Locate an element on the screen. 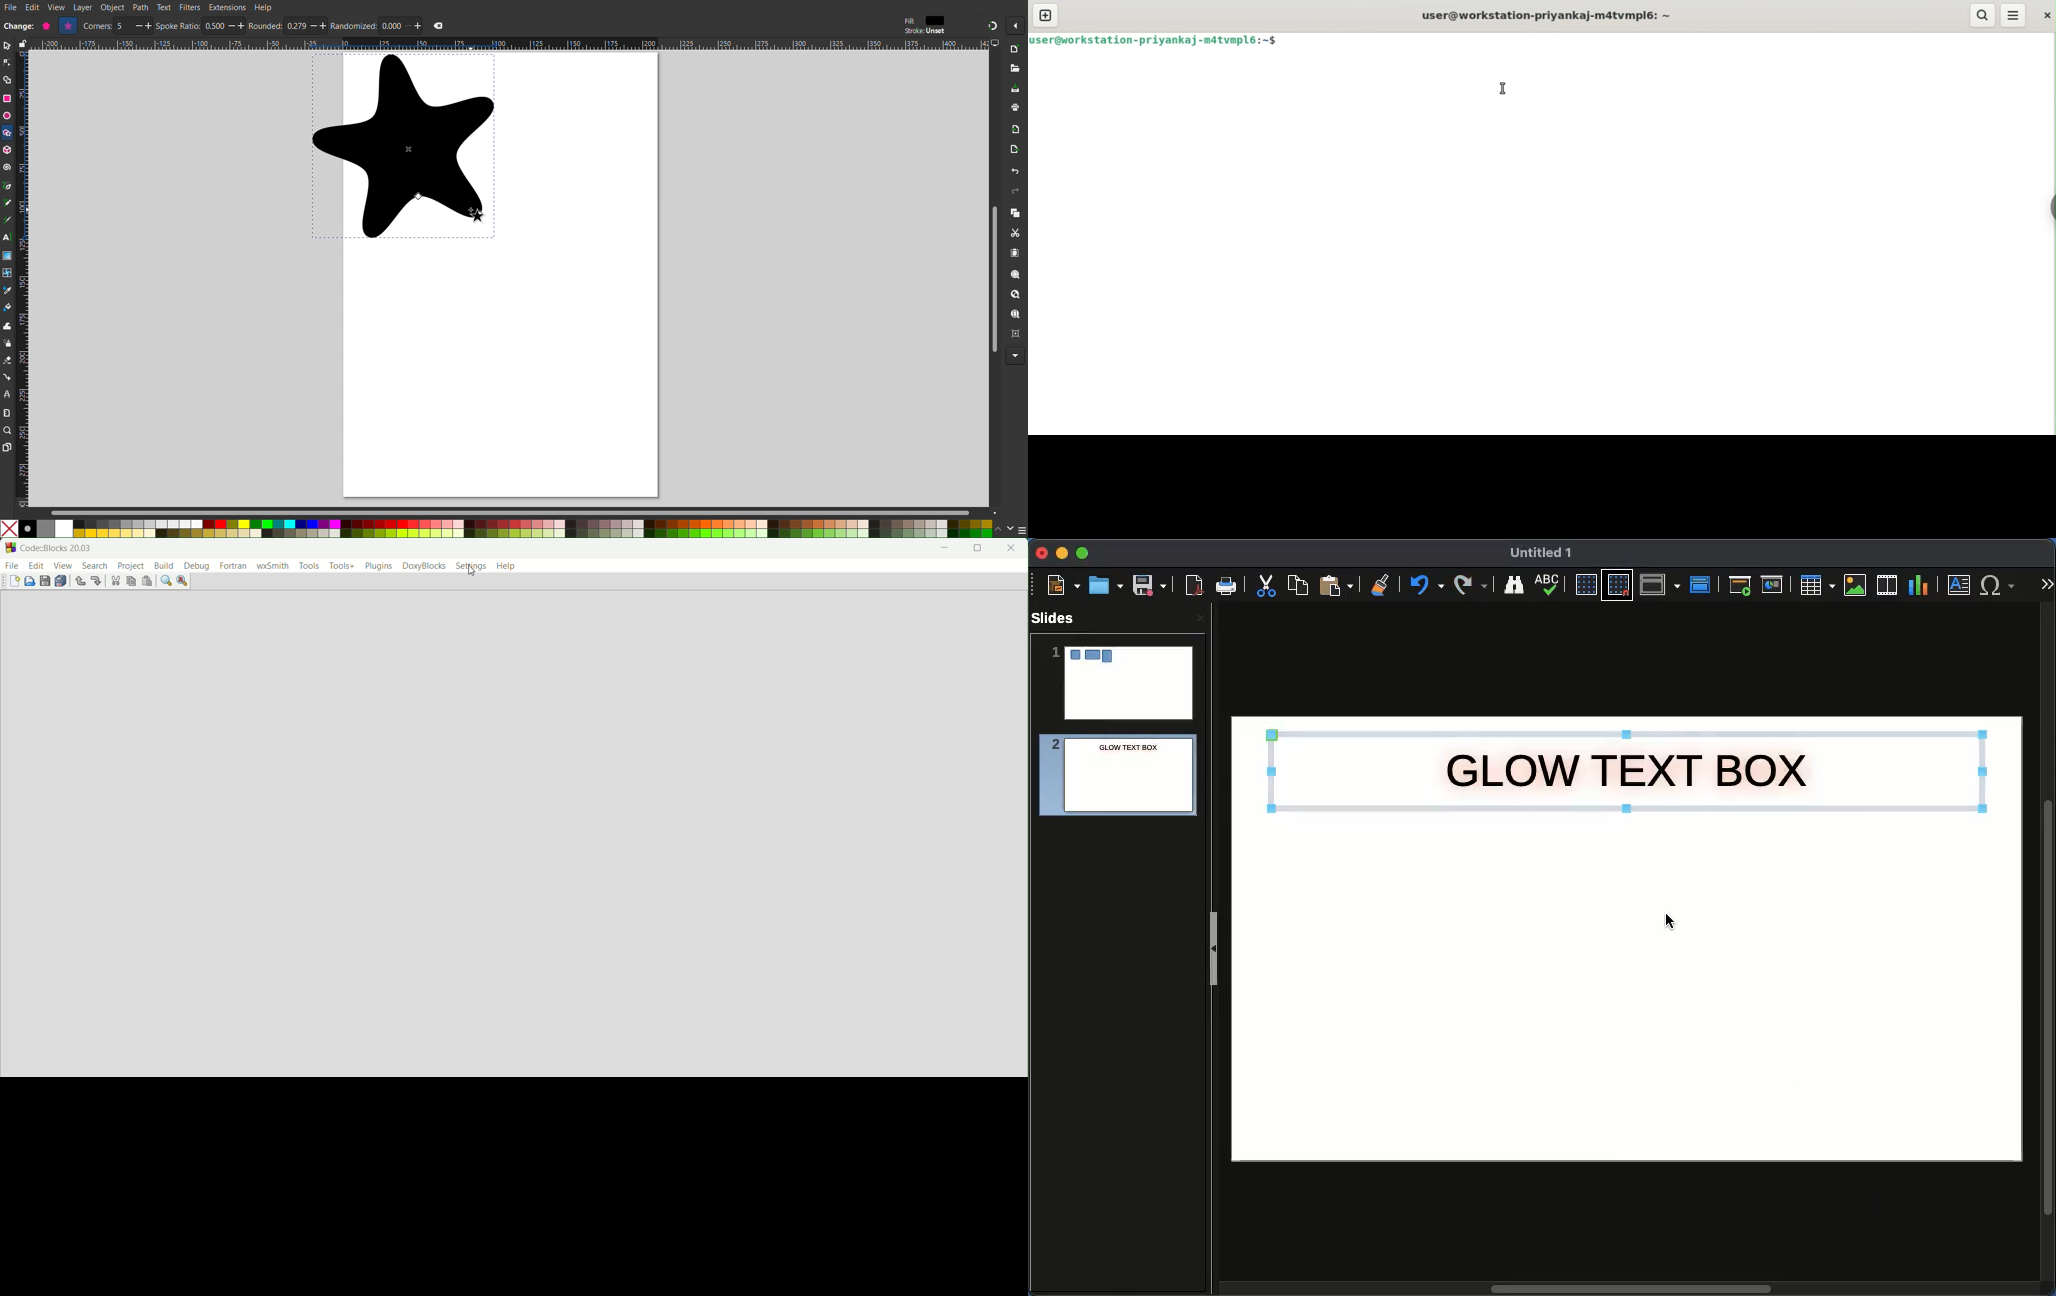  new tab is located at coordinates (1045, 15).